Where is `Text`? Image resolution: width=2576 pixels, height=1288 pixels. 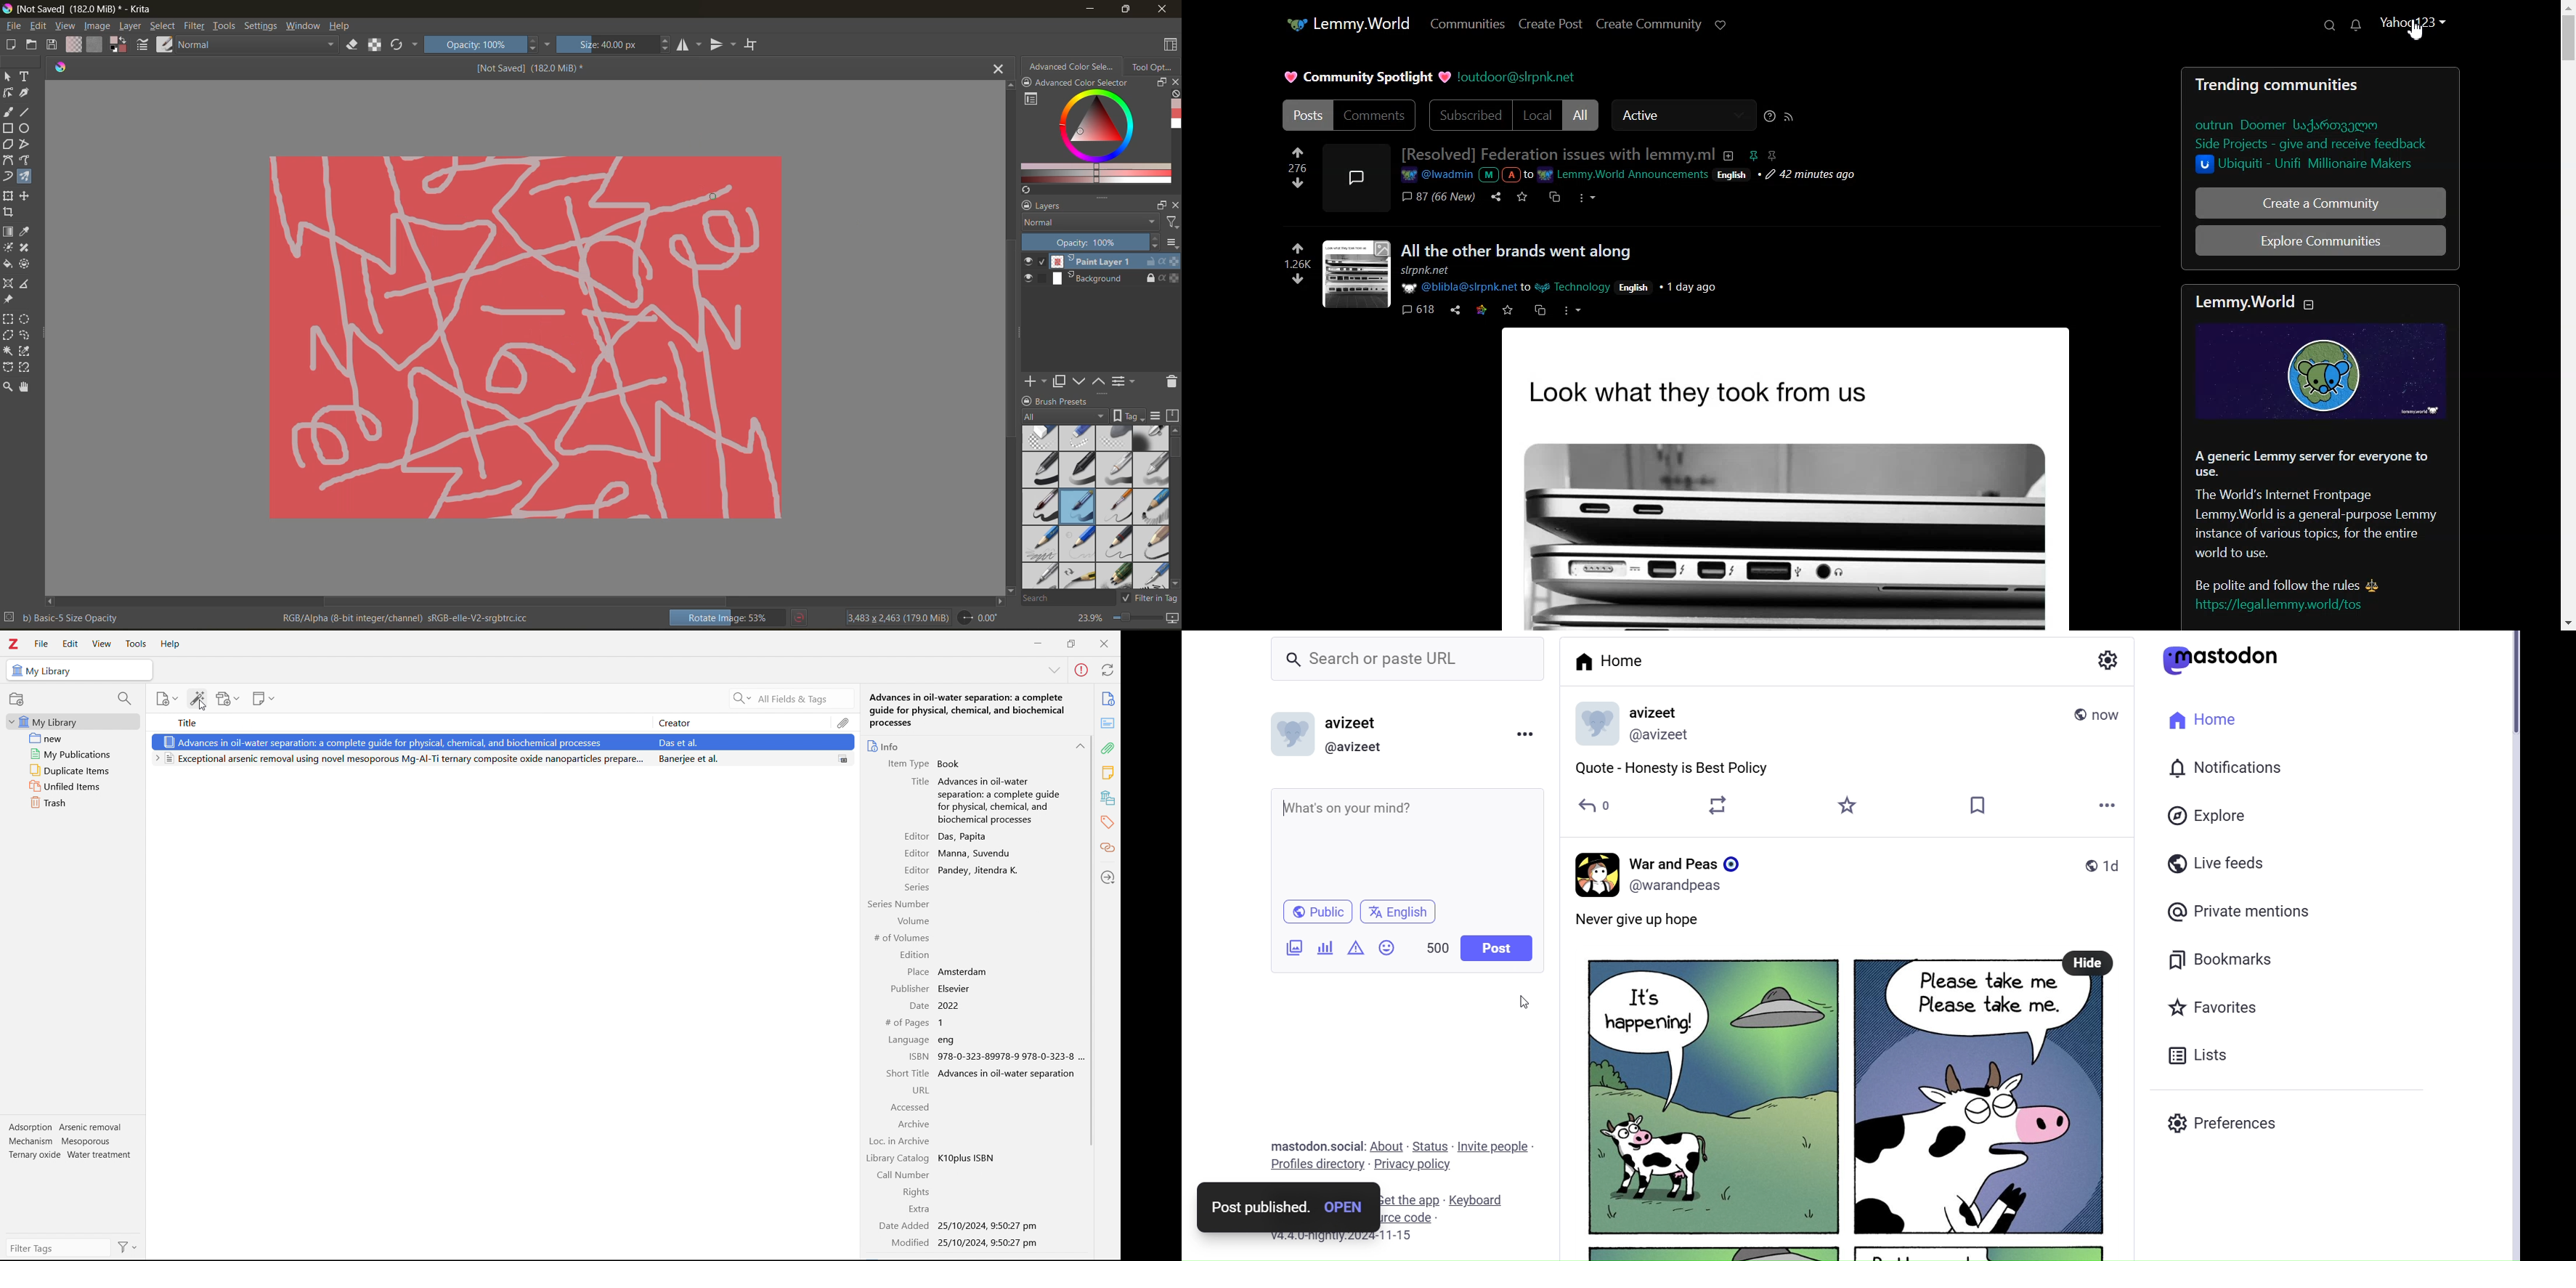 Text is located at coordinates (2320, 458).